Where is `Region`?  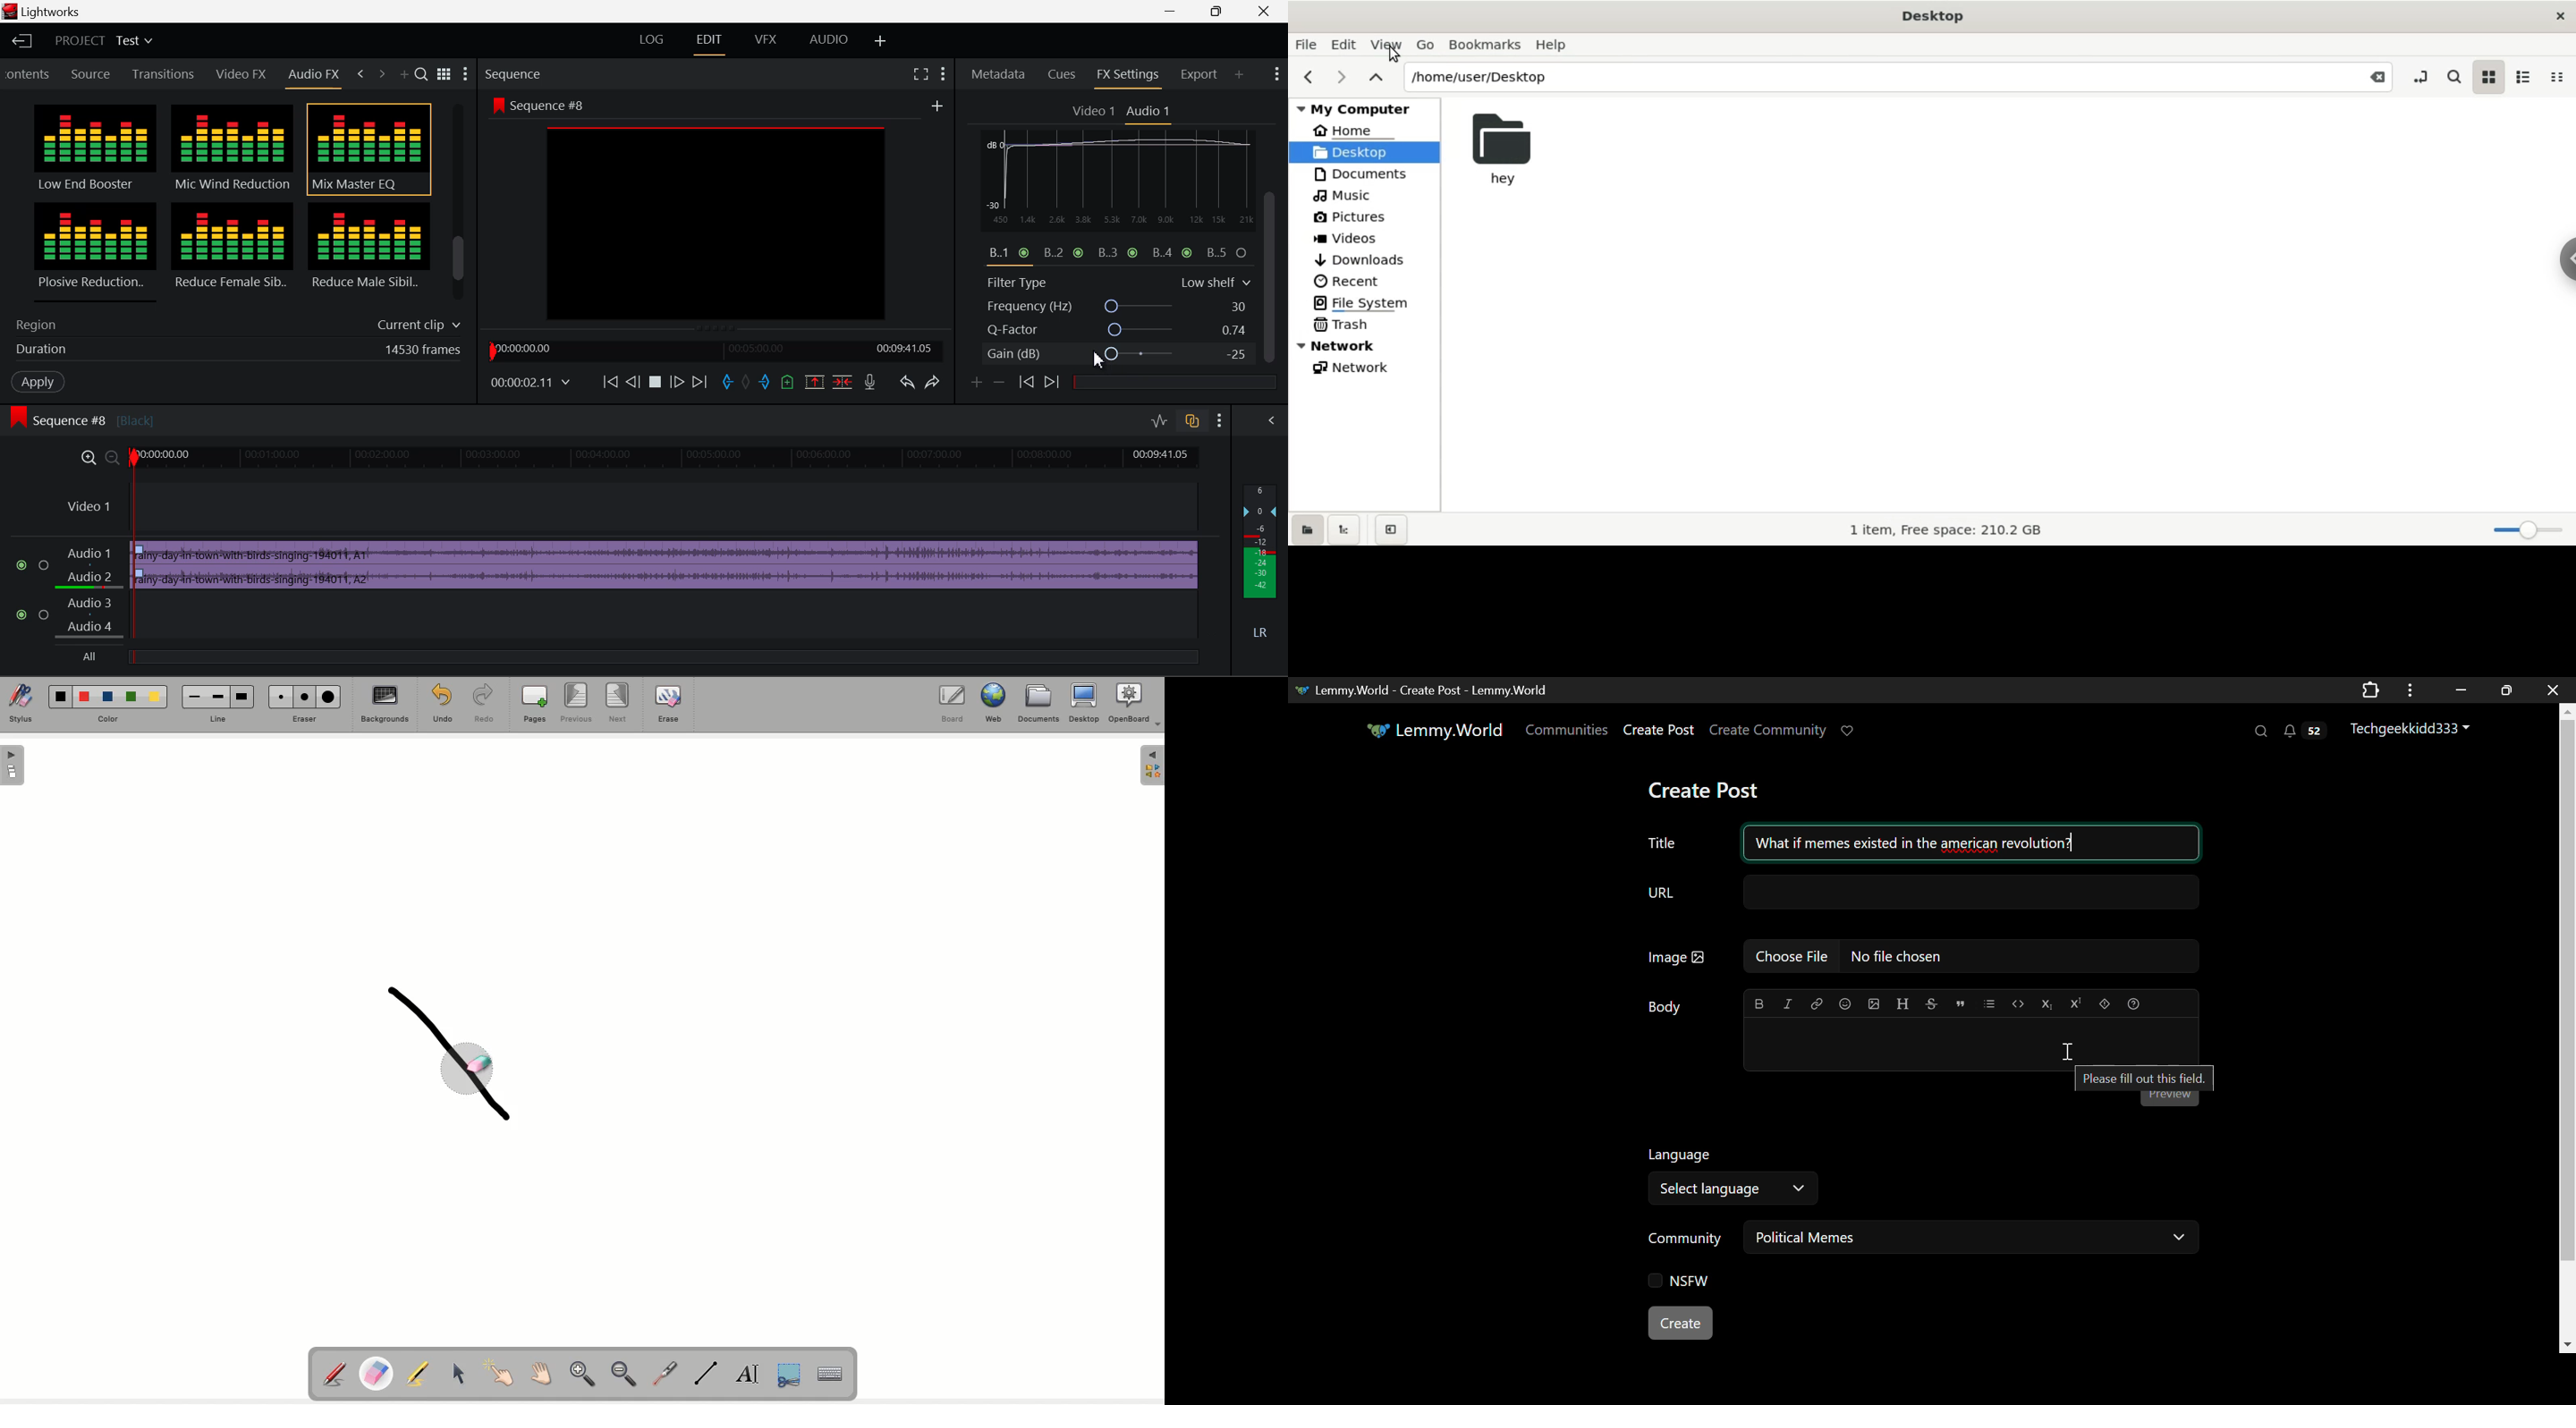 Region is located at coordinates (235, 323).